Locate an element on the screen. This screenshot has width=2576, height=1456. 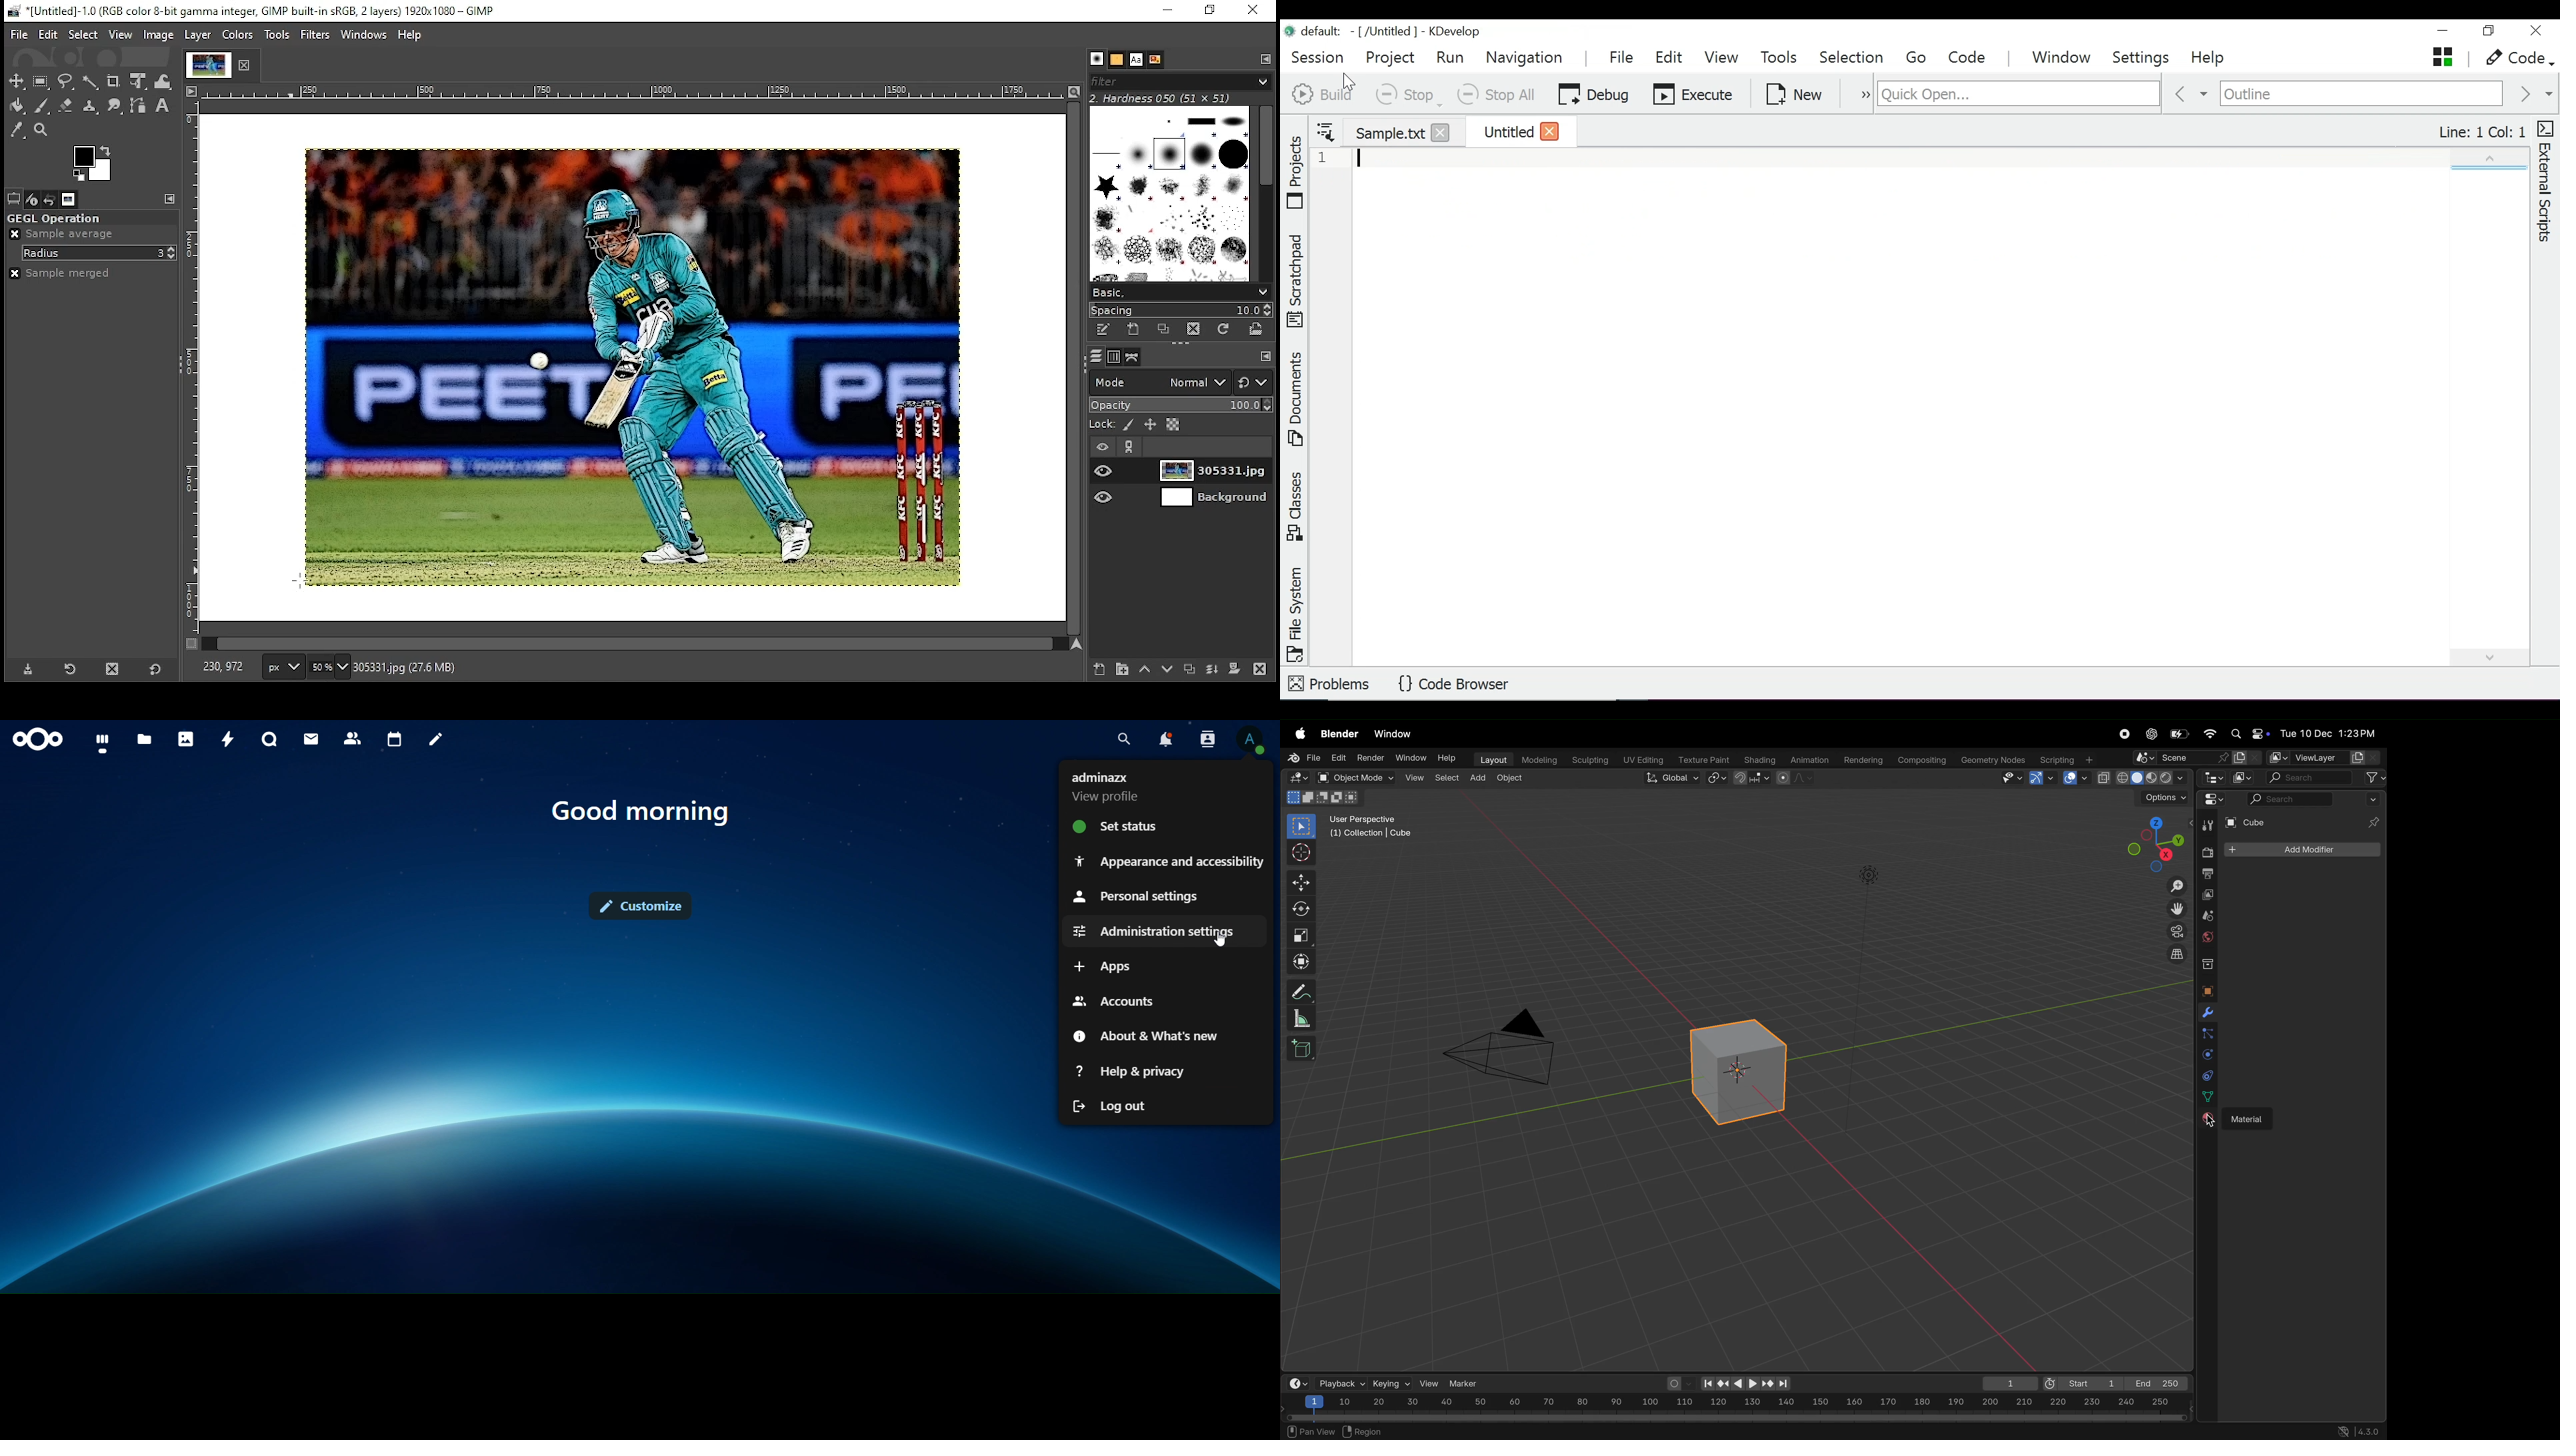
add modifier is located at coordinates (2302, 849).